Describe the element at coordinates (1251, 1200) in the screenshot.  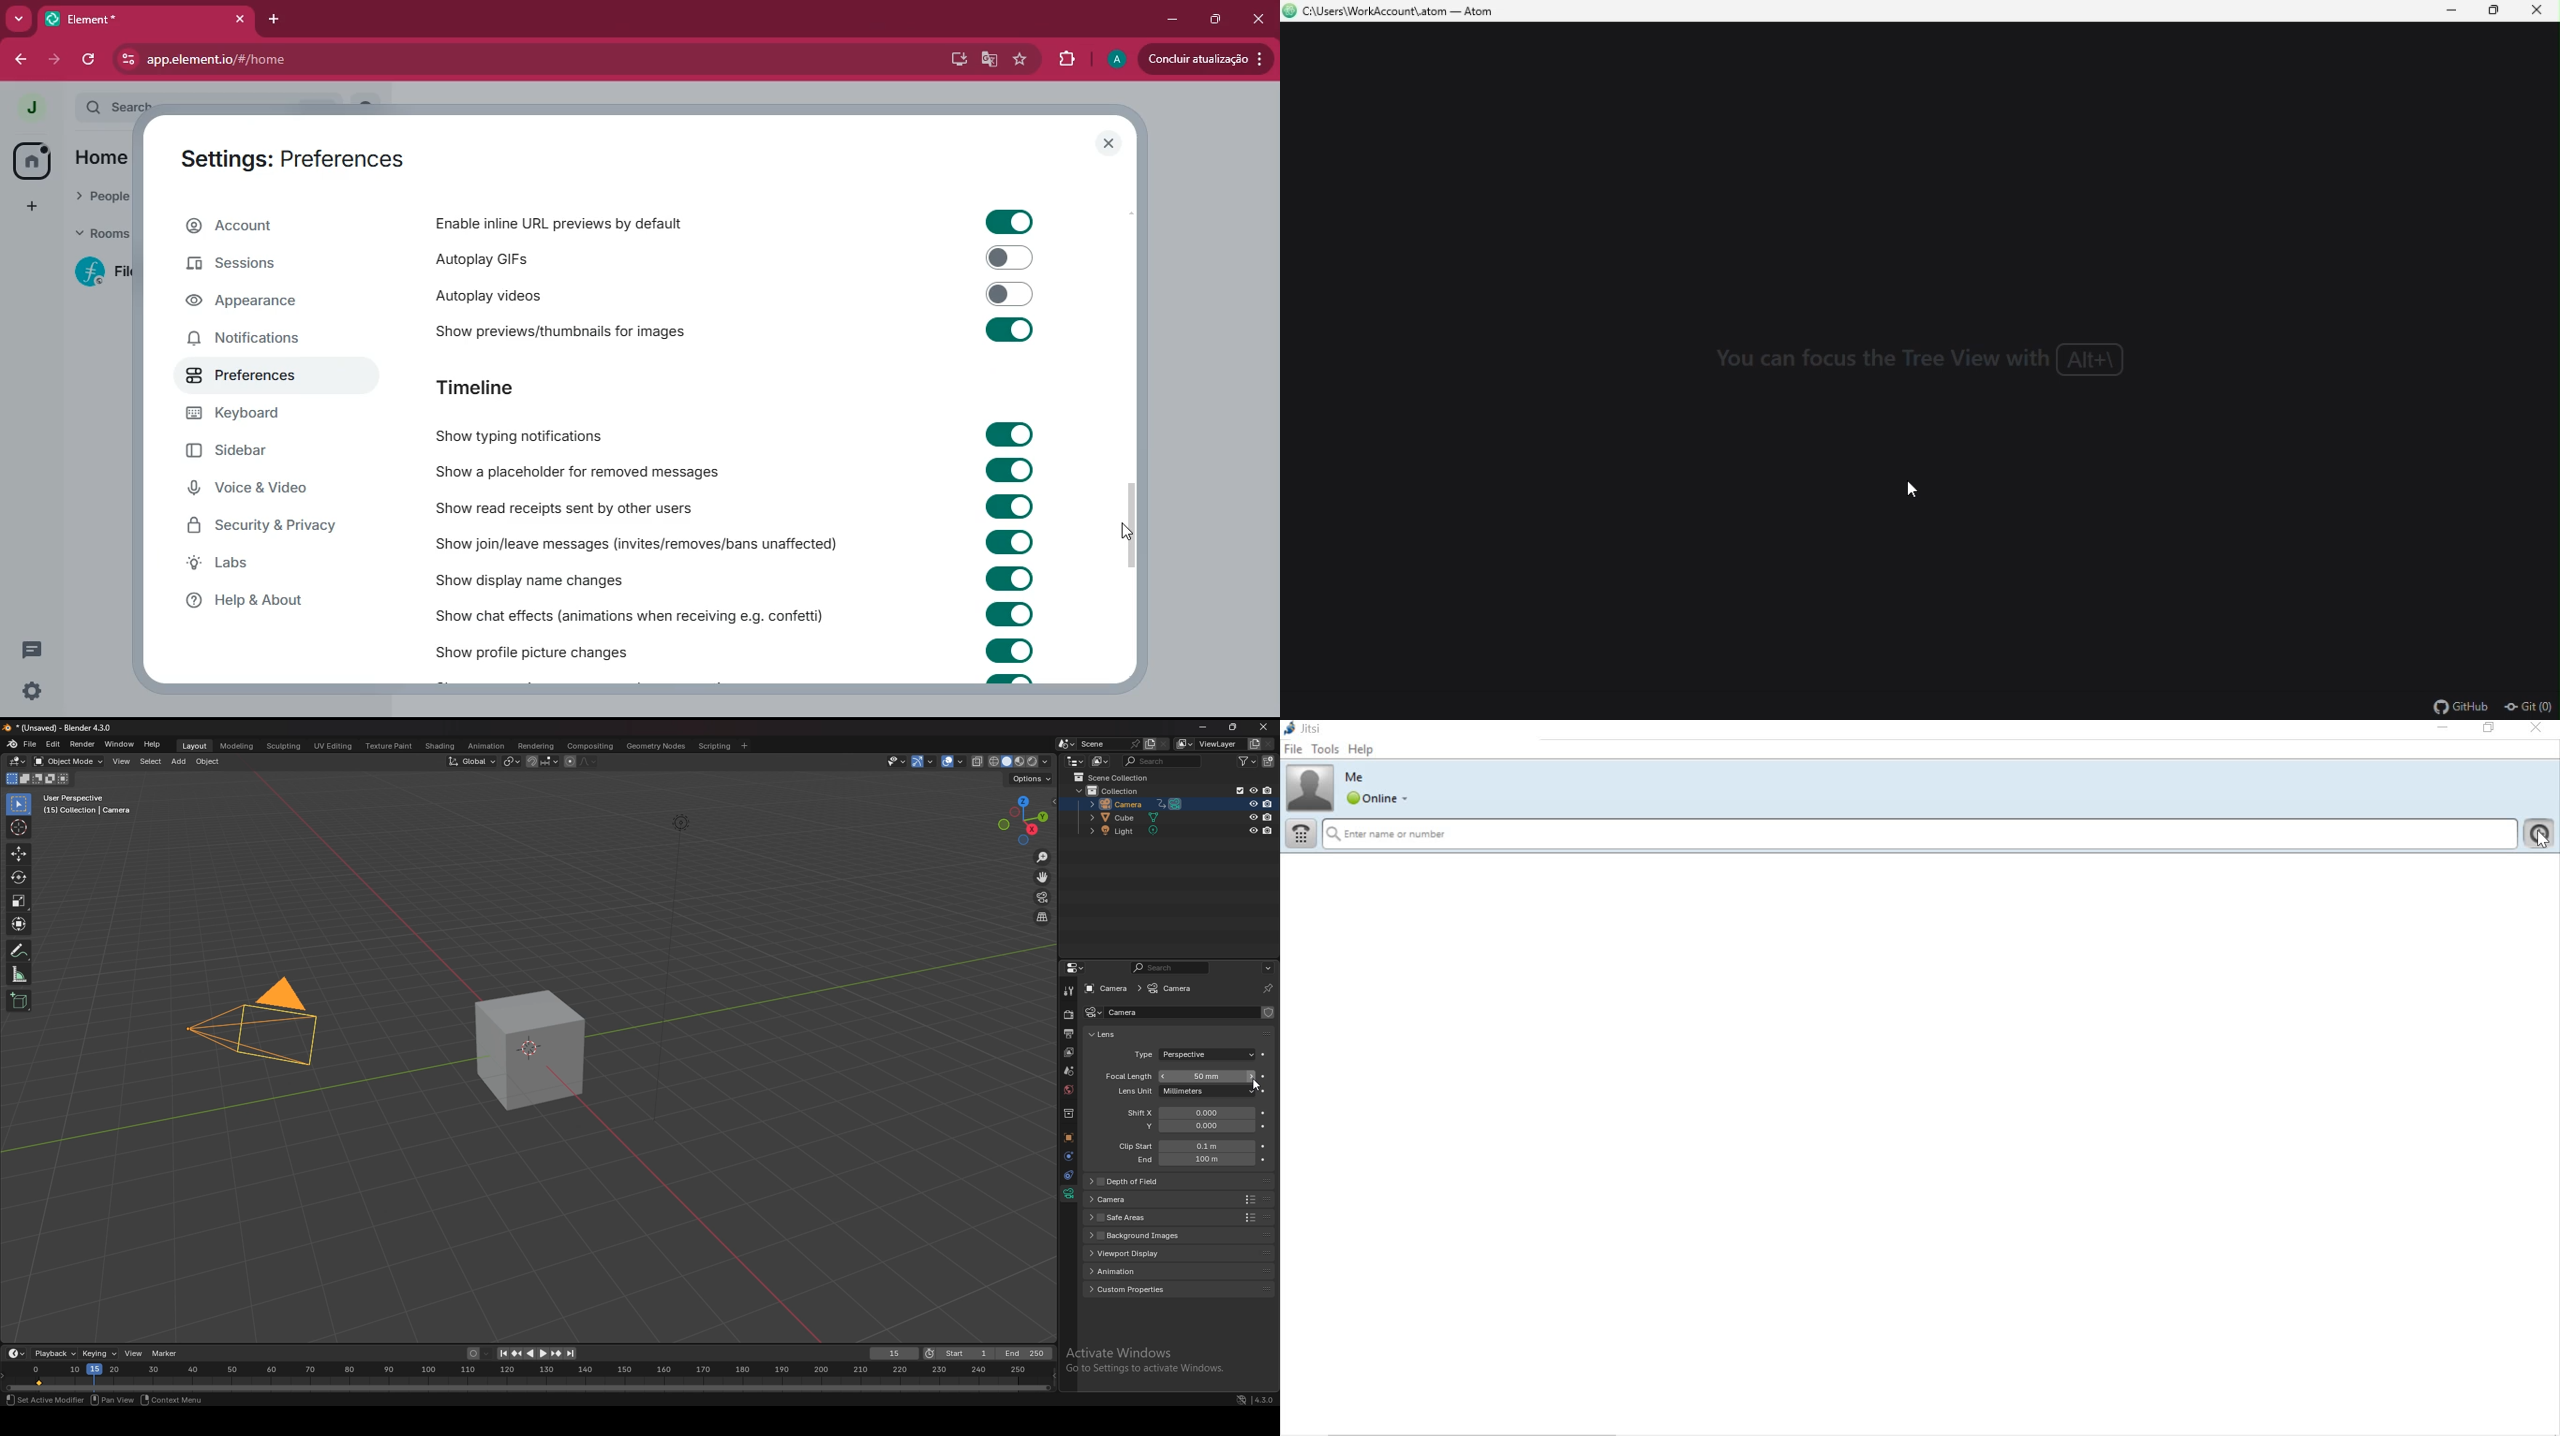
I see `` at that location.